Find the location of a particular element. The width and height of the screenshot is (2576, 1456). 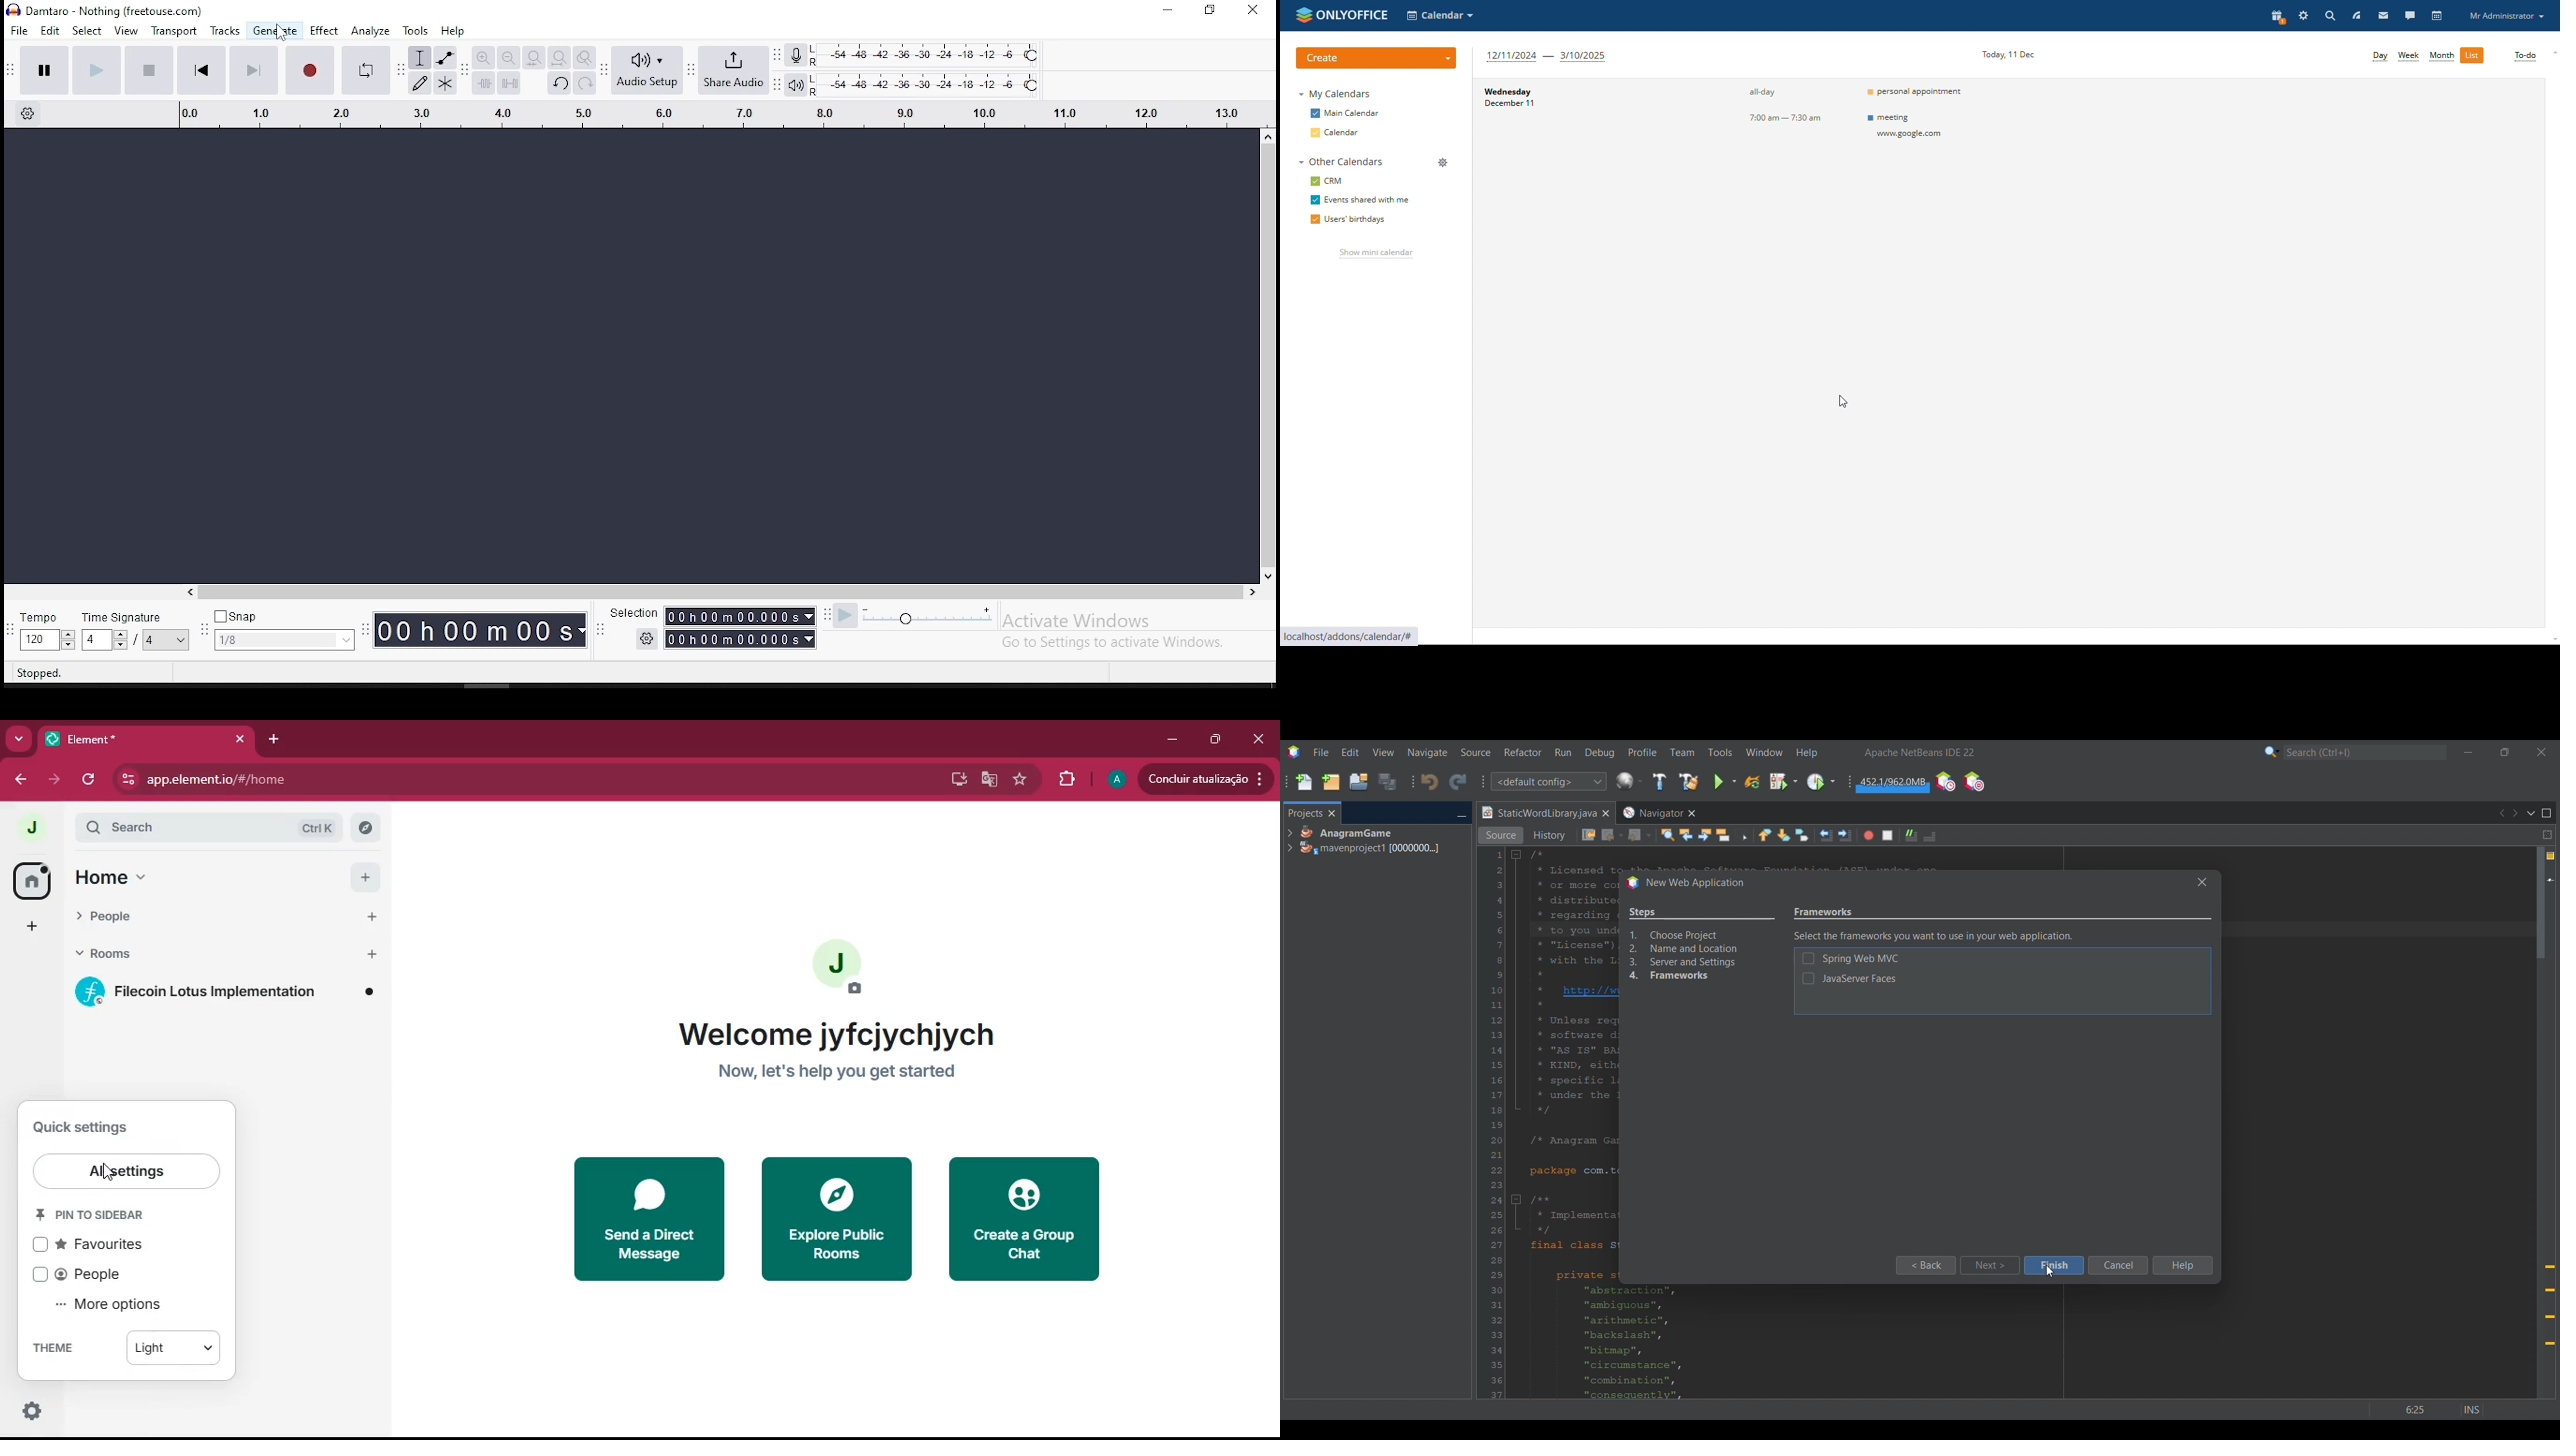

Description of current setting is located at coordinates (1933, 935).